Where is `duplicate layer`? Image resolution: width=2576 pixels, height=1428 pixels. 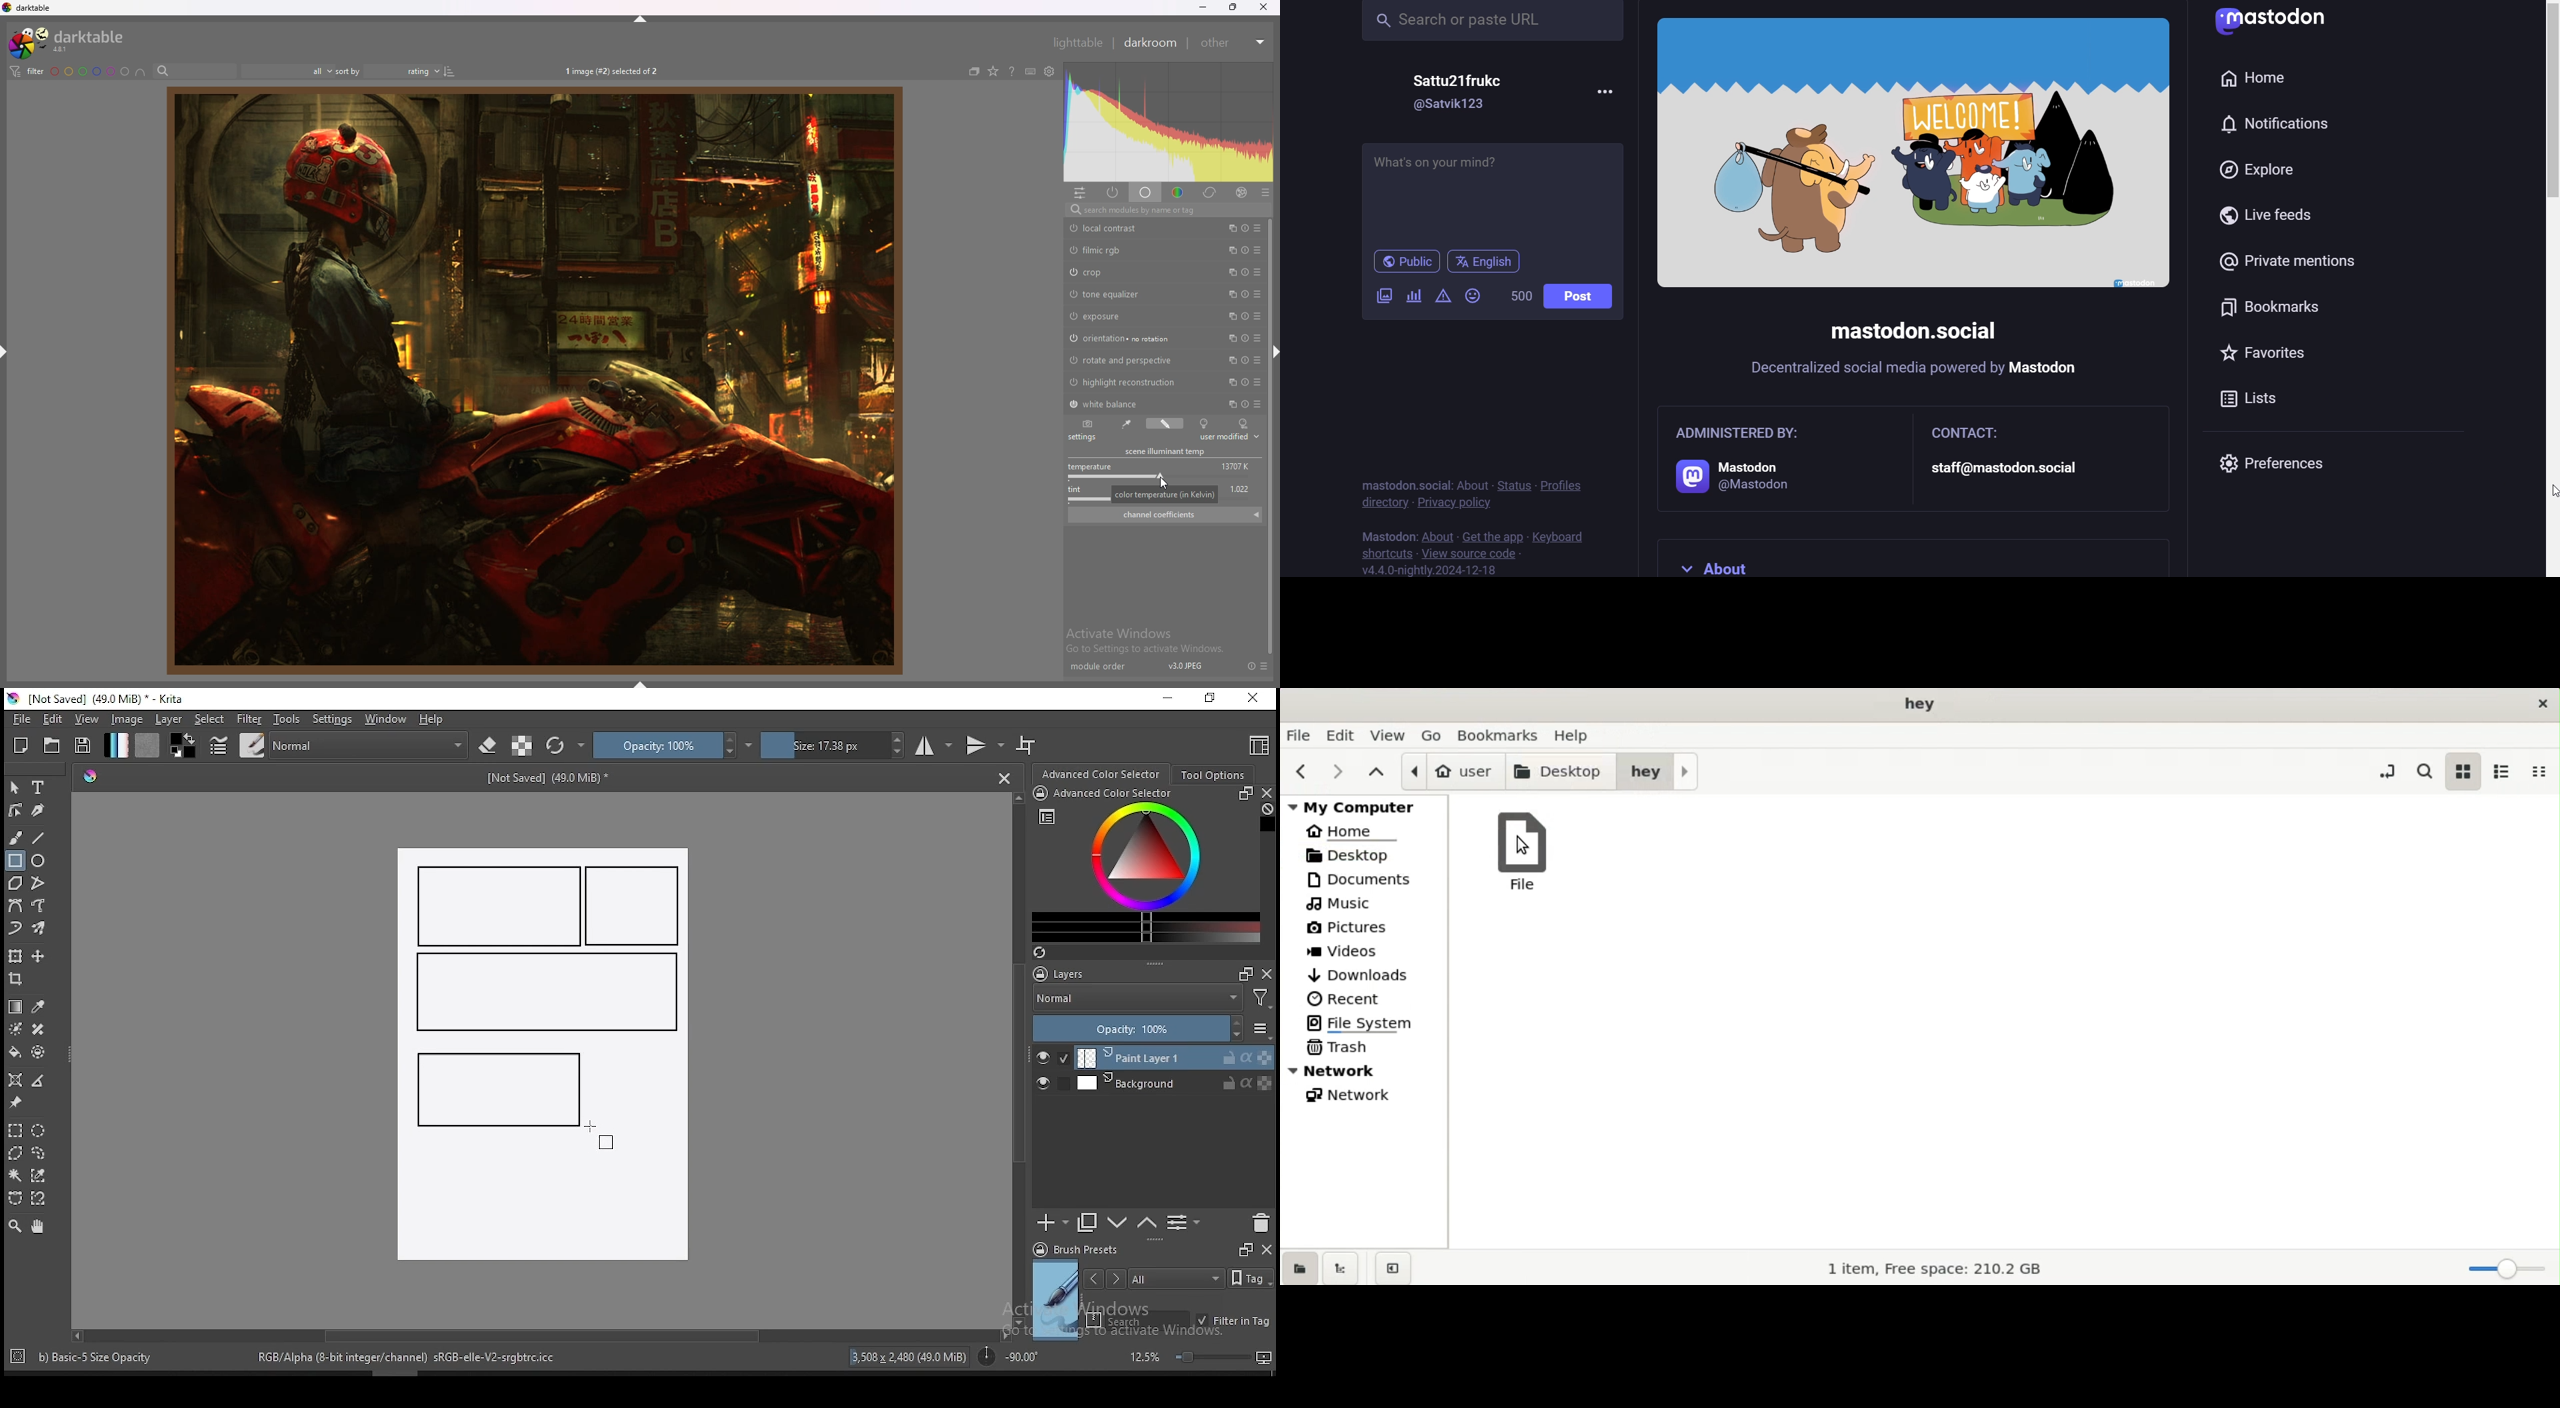
duplicate layer is located at coordinates (1088, 1222).